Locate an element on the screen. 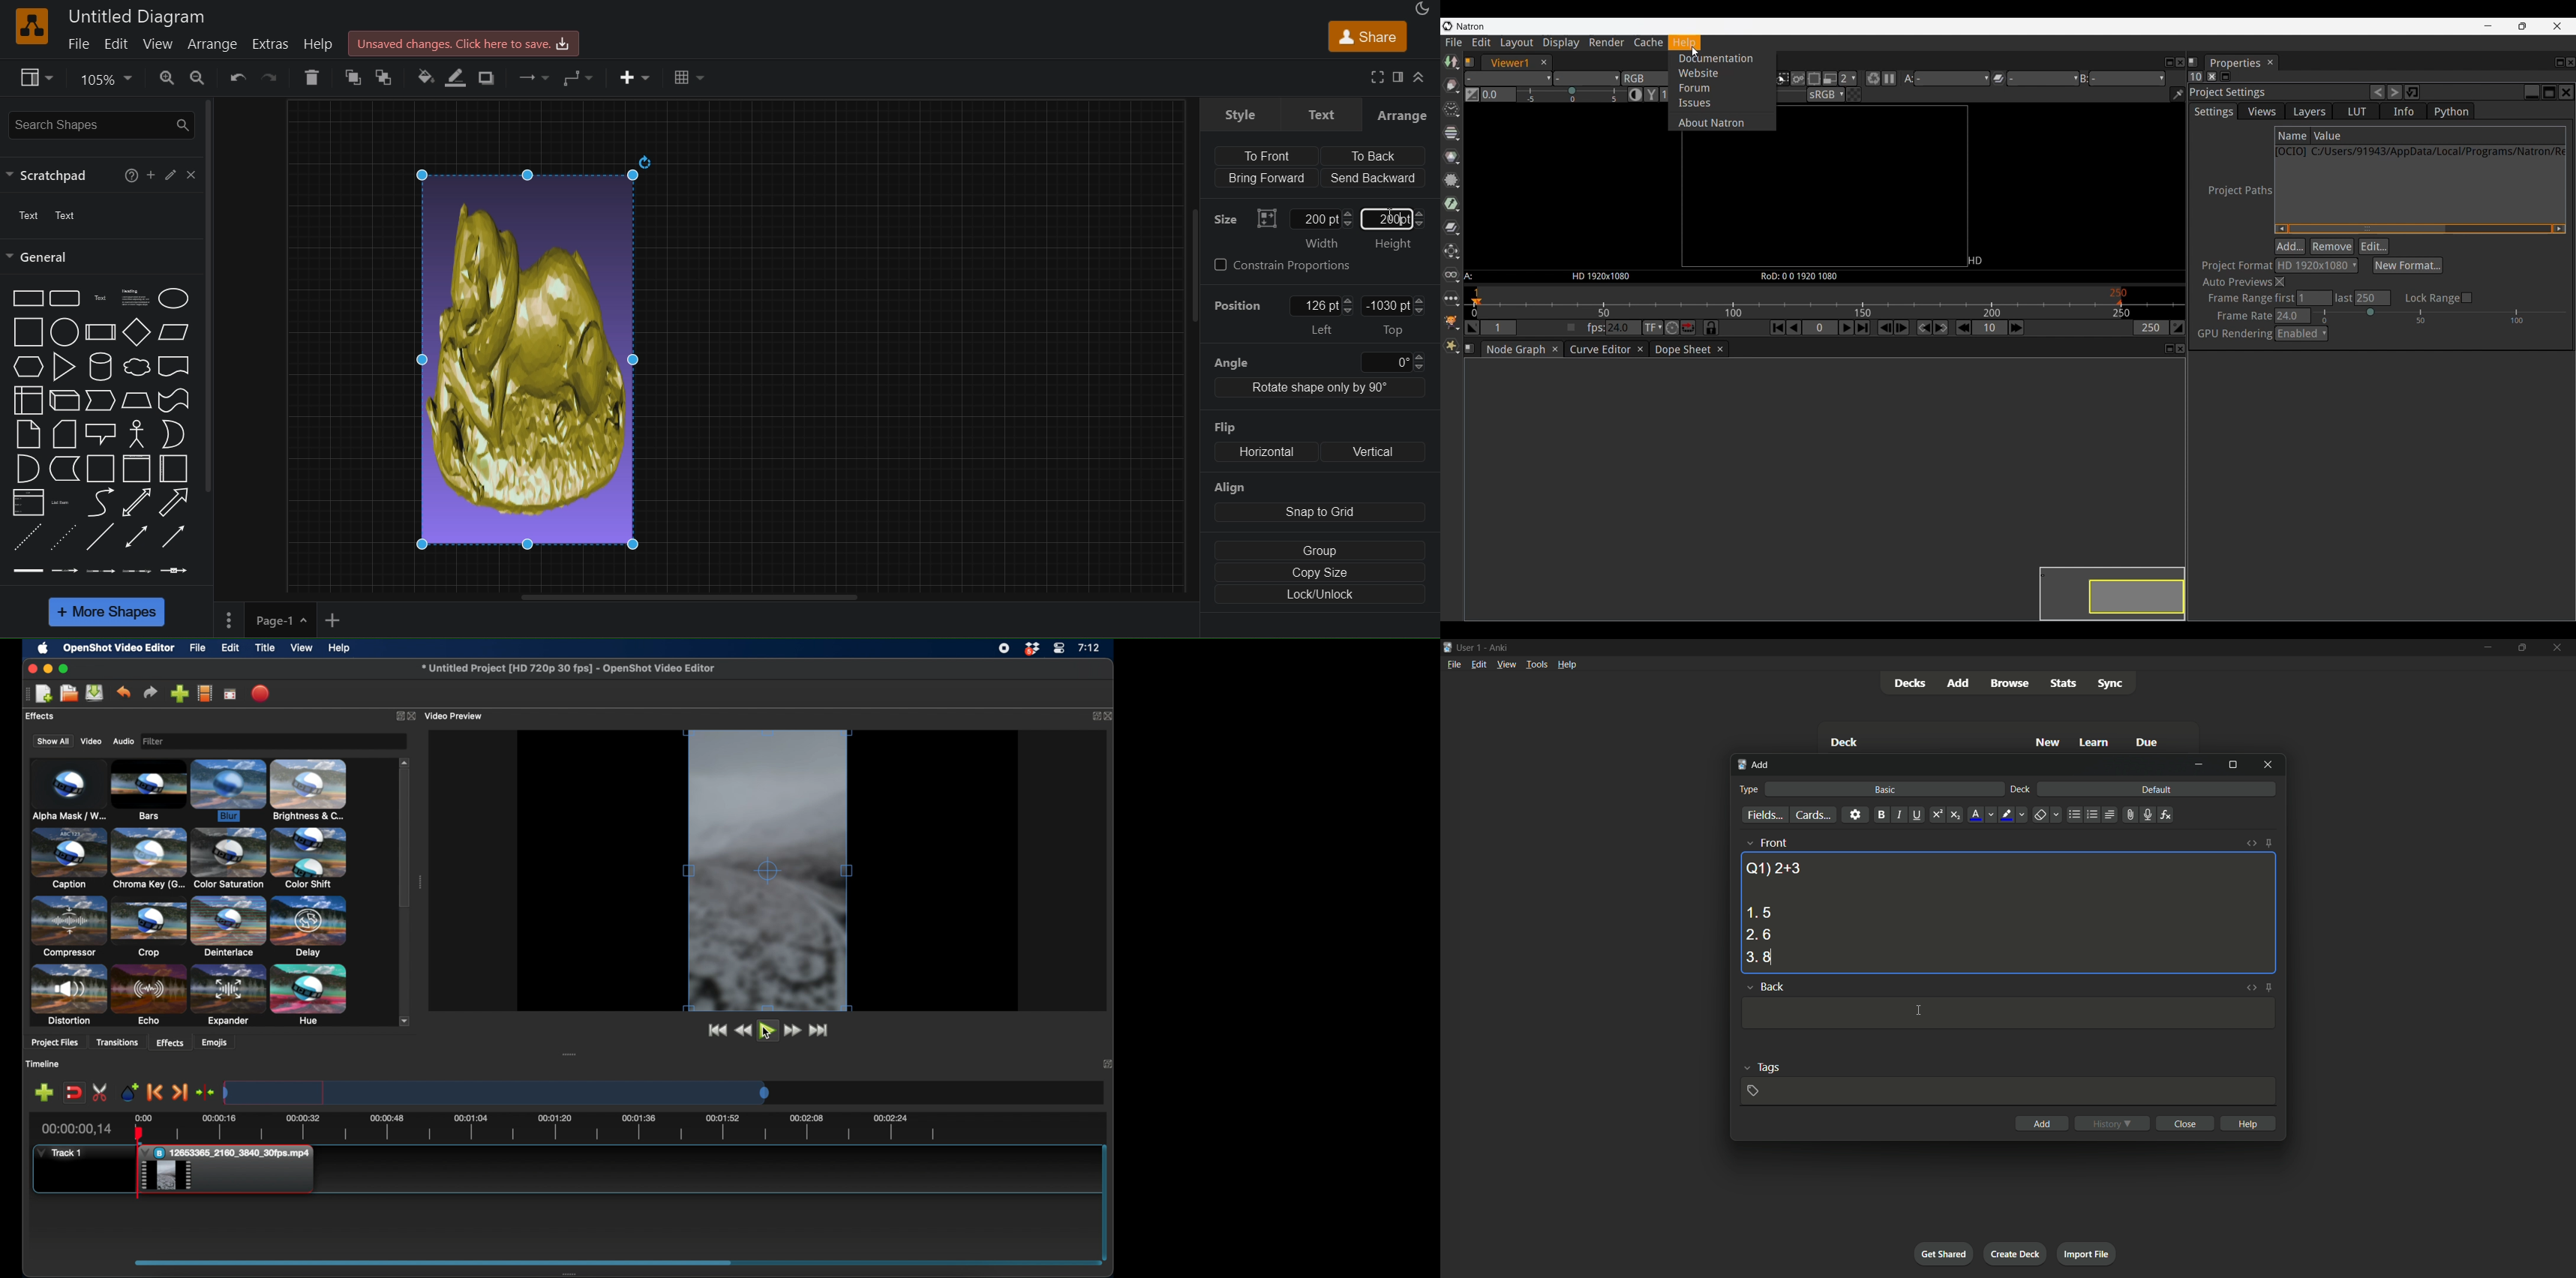  edit is located at coordinates (115, 43).